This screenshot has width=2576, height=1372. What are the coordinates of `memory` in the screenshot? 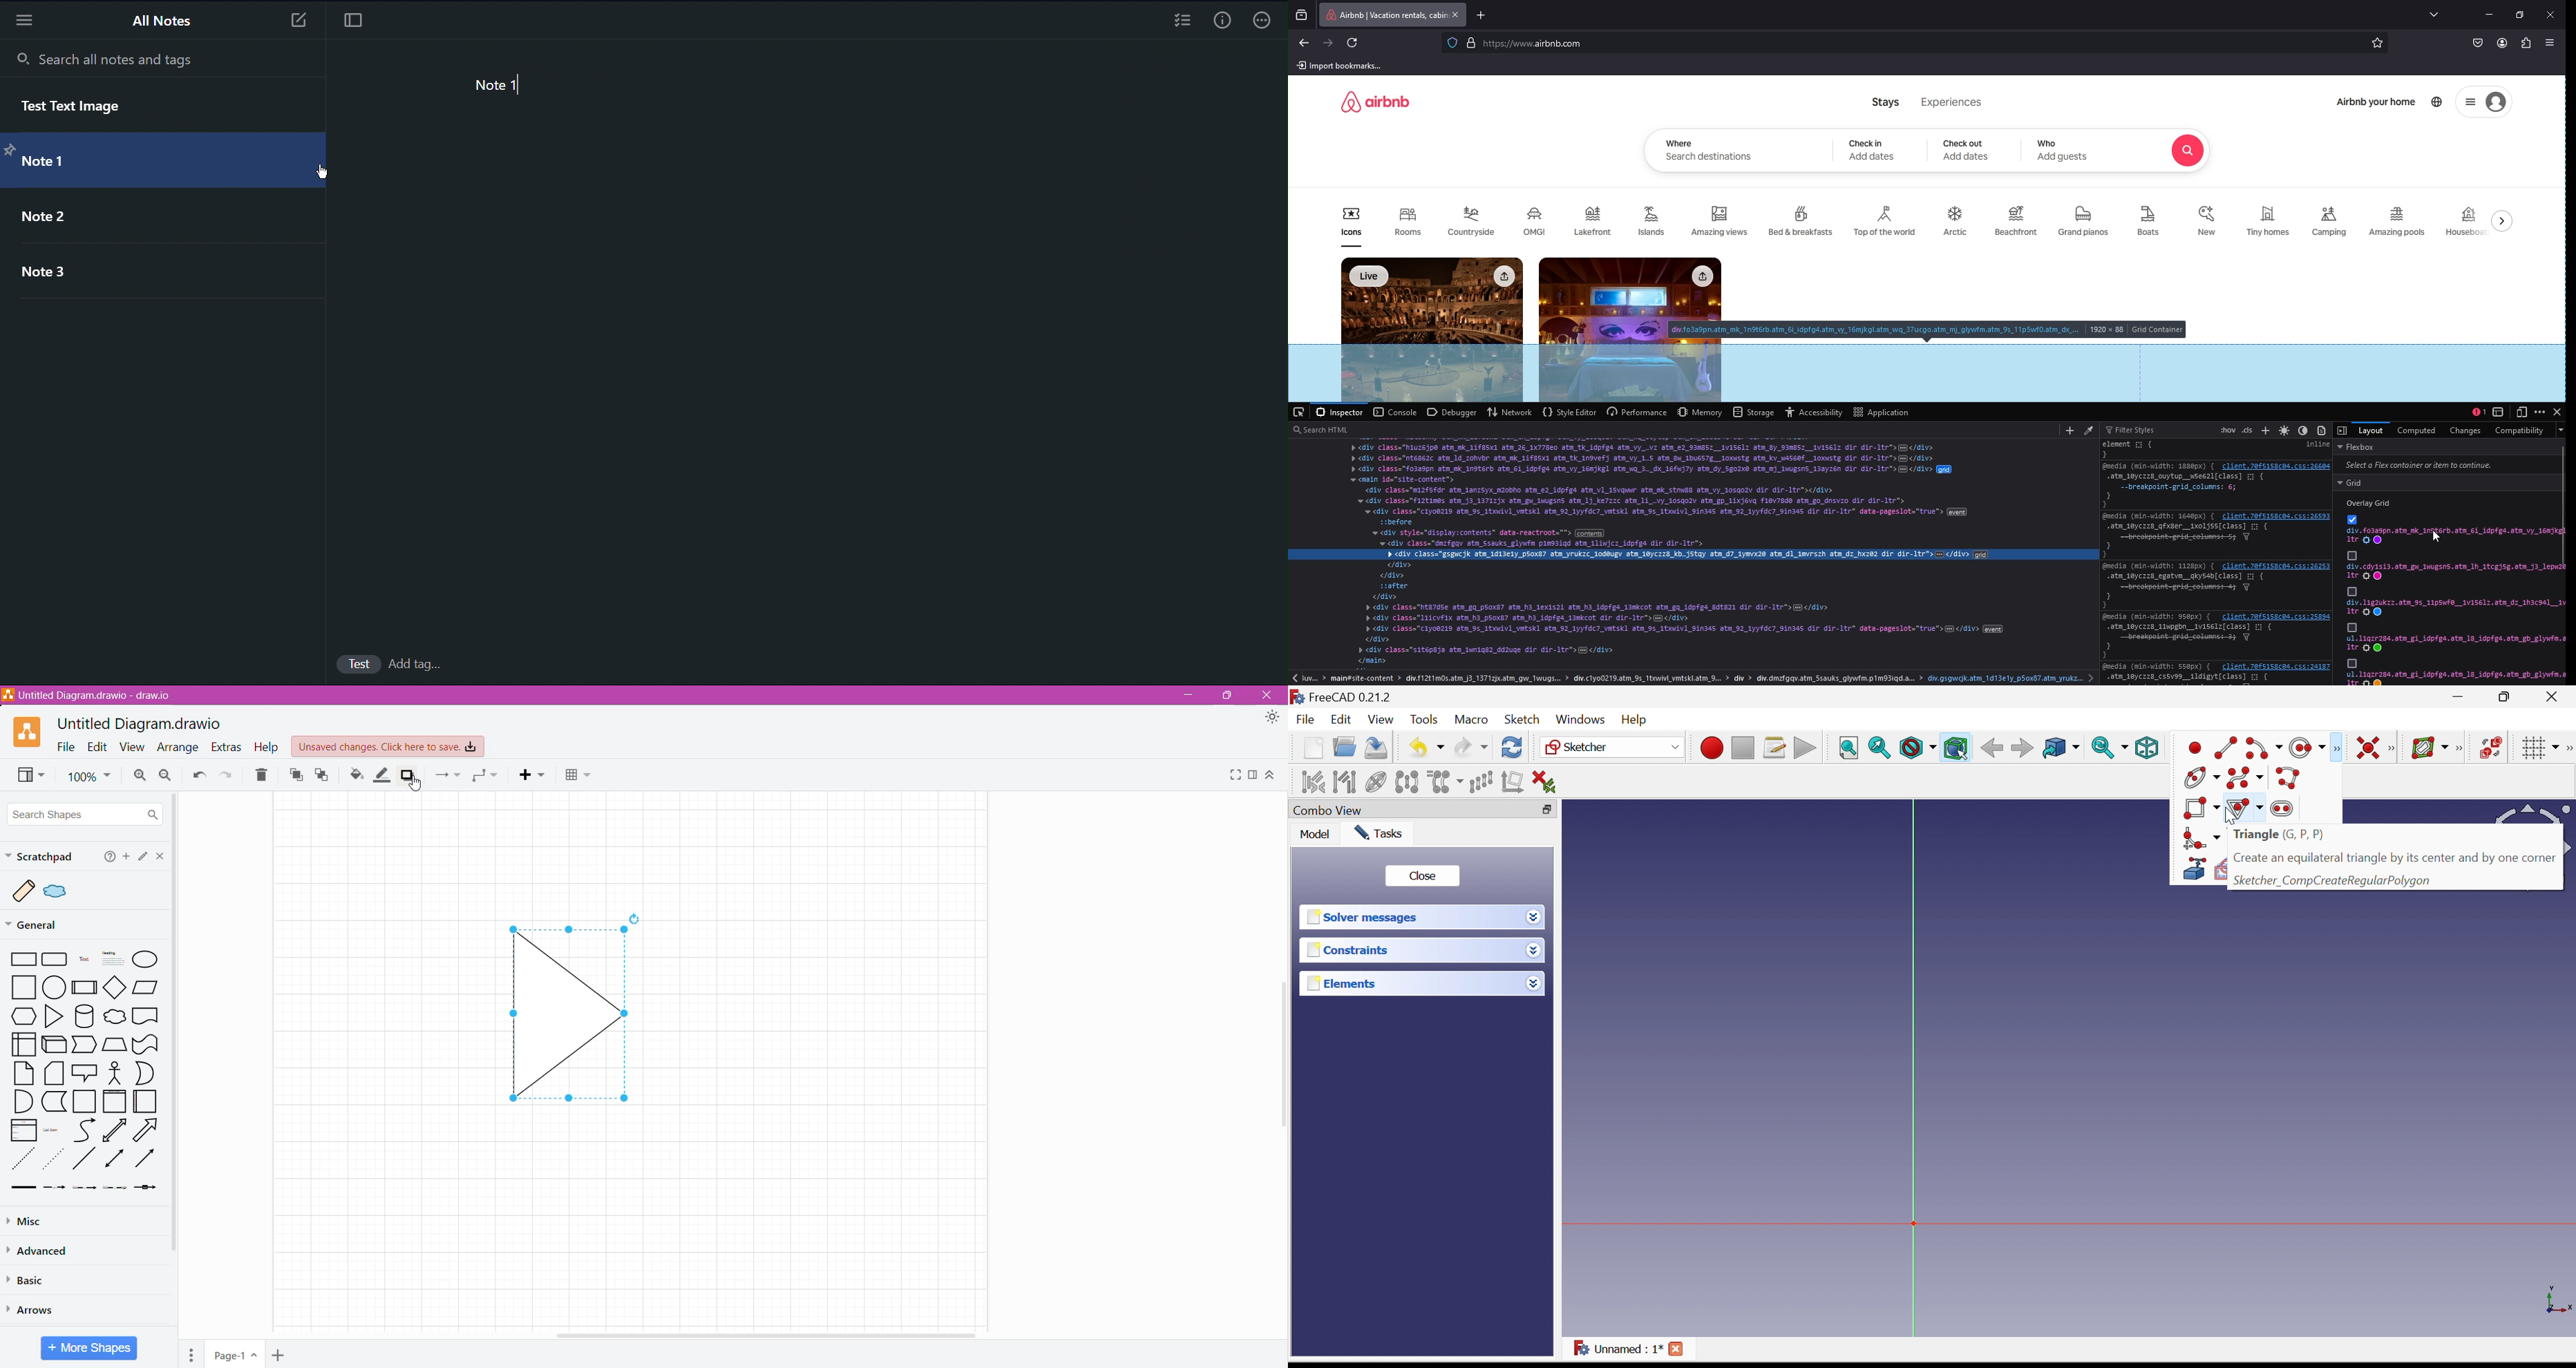 It's located at (1701, 411).